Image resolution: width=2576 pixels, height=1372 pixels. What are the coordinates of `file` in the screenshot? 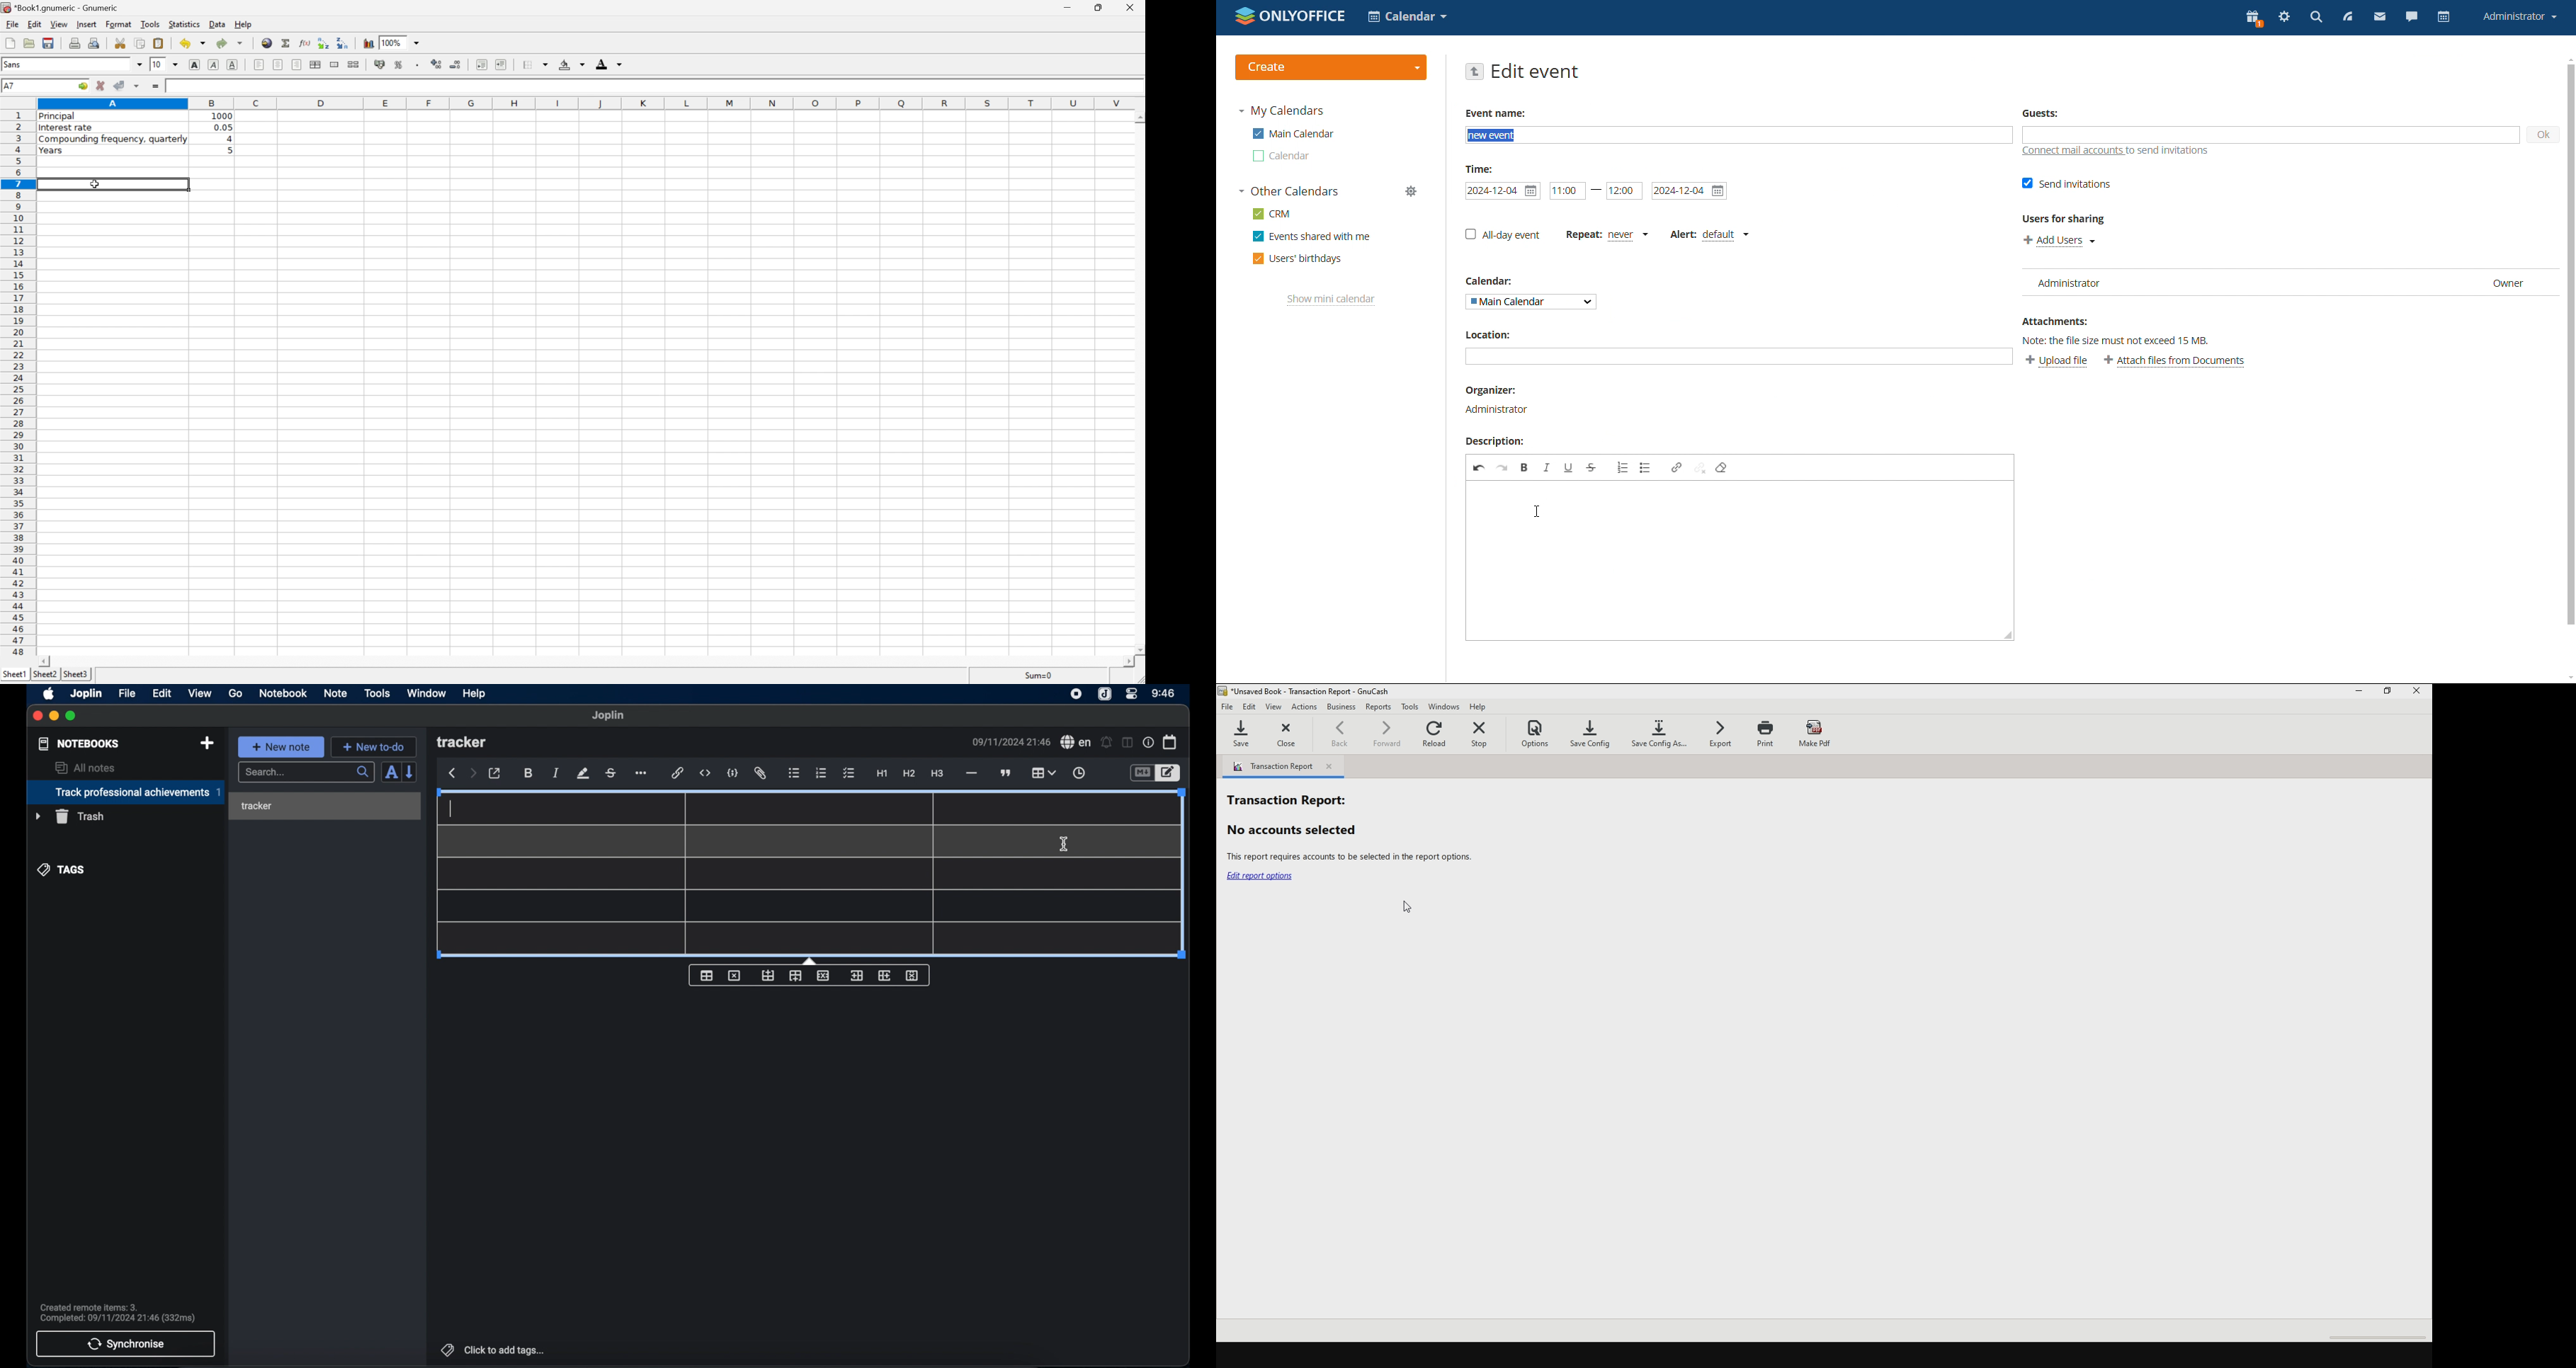 It's located at (127, 693).